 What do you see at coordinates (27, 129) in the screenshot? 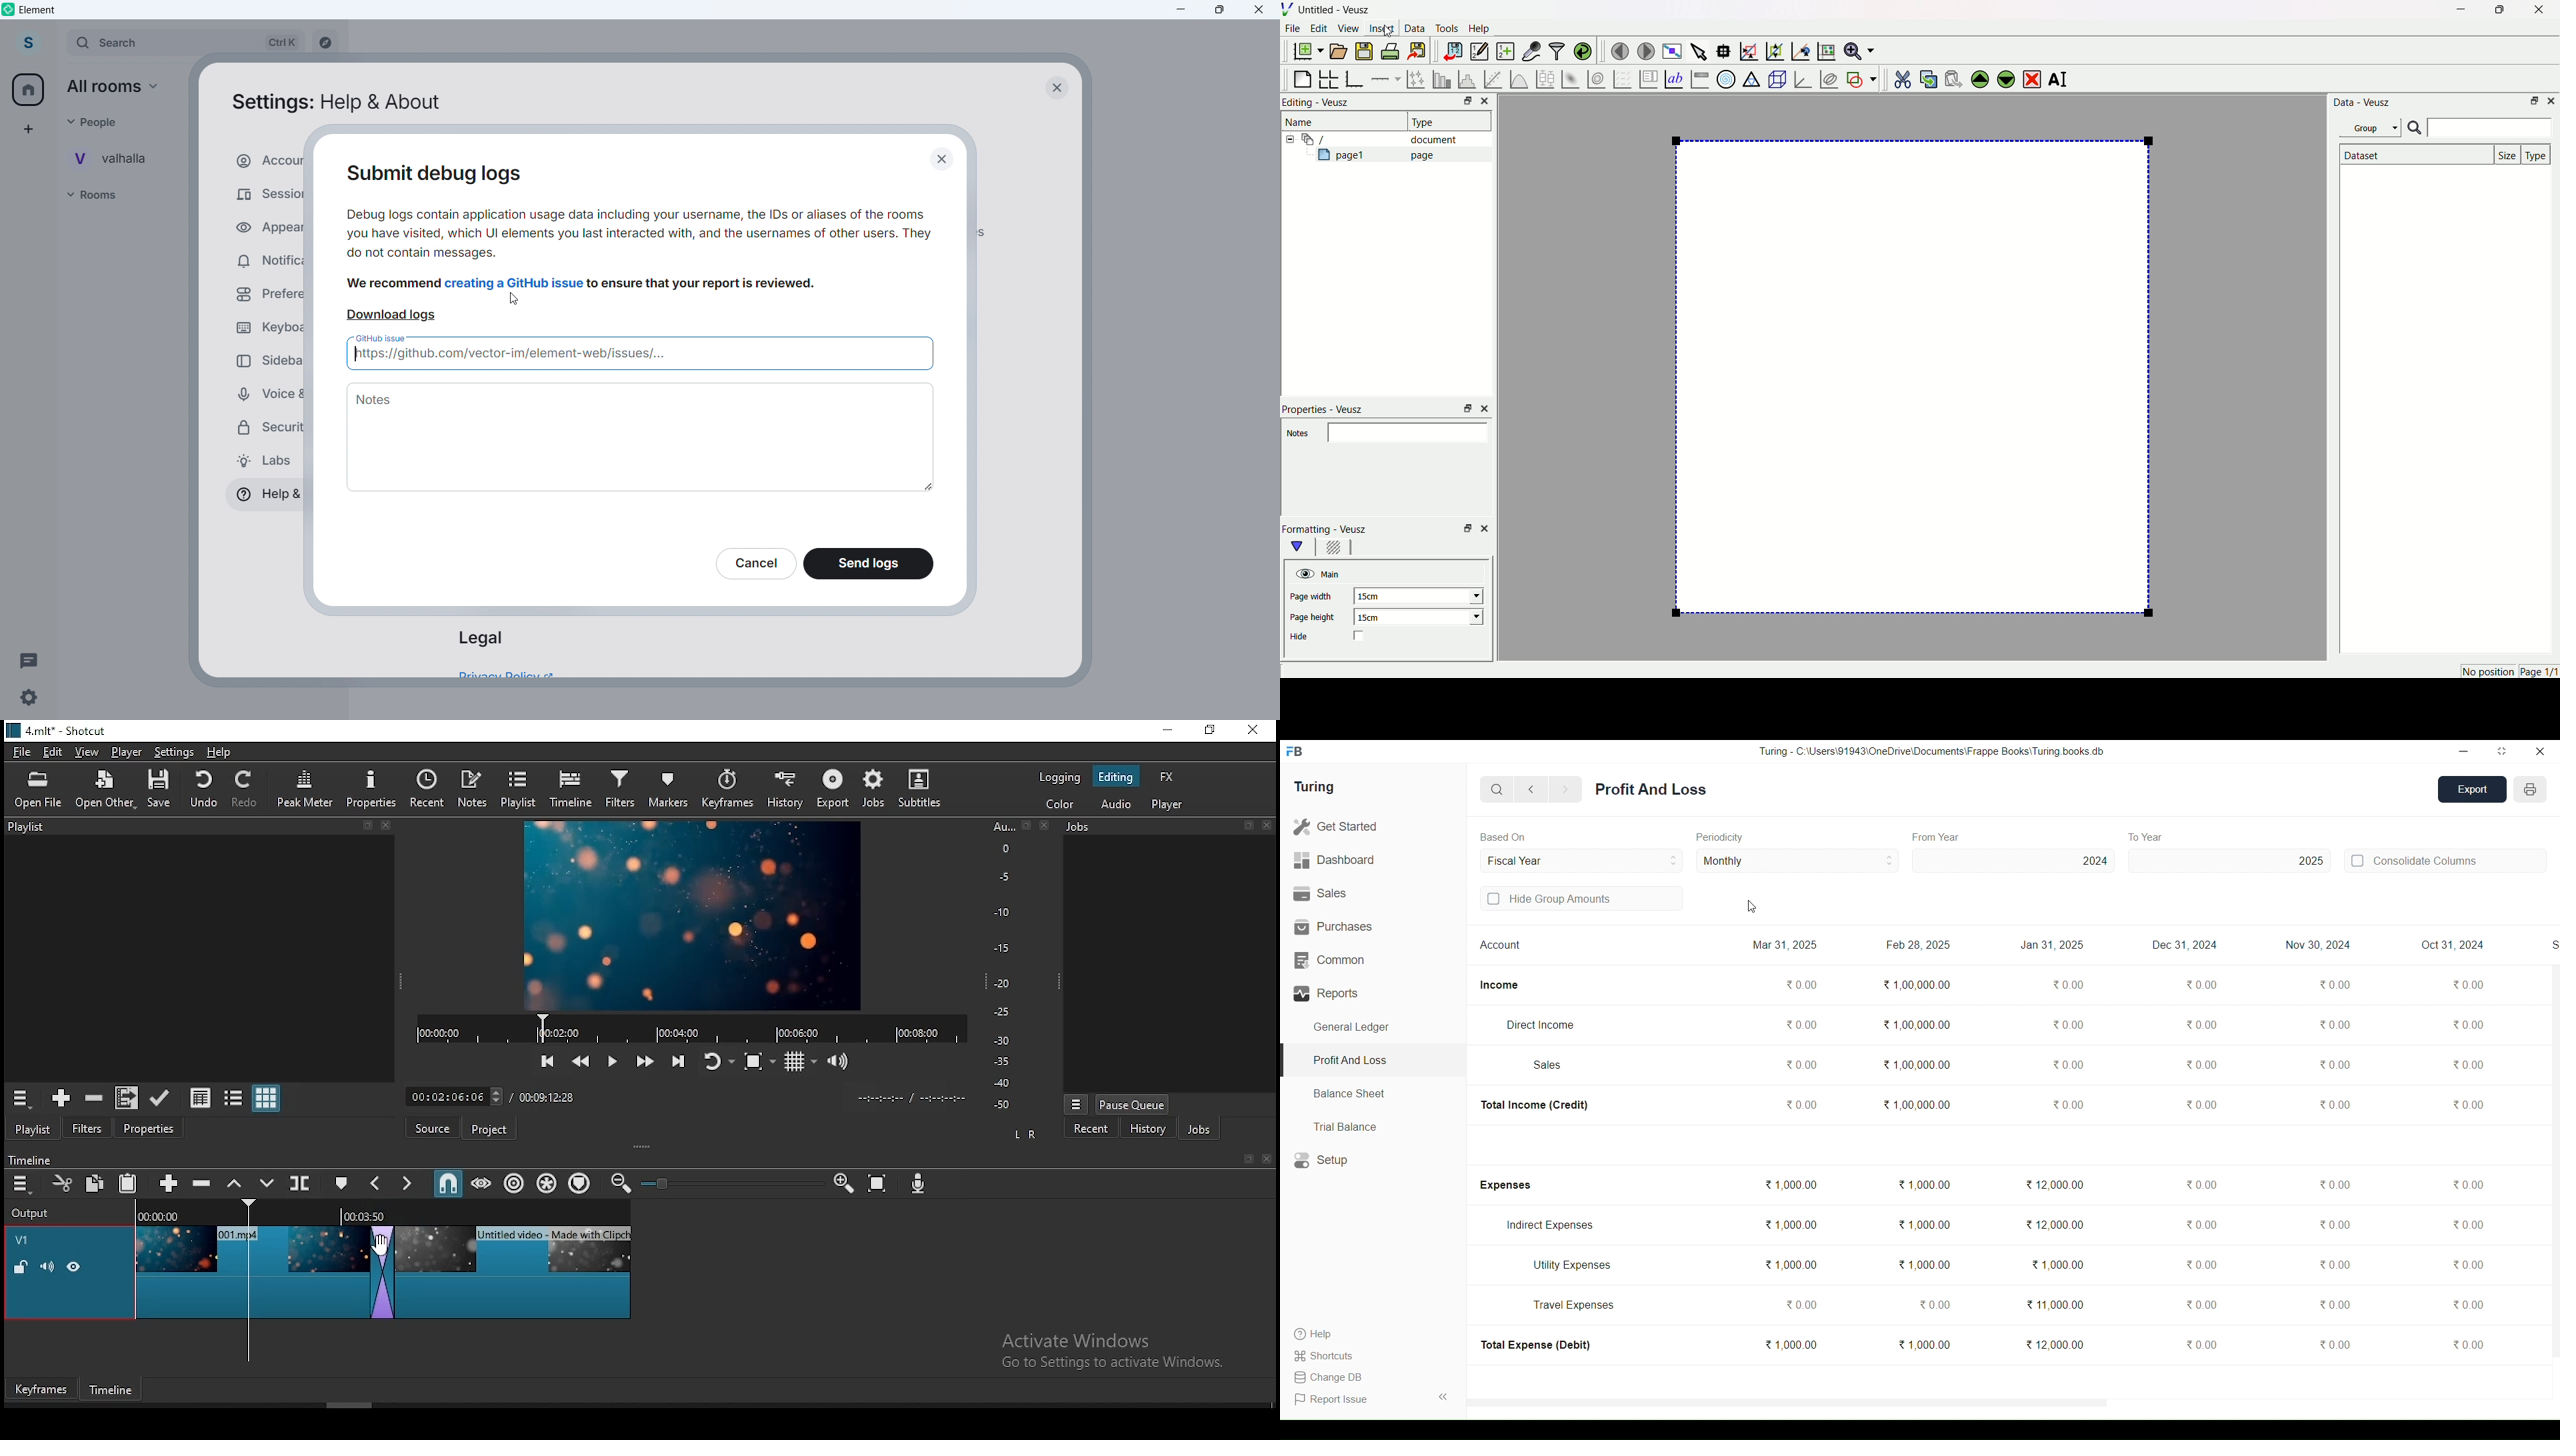
I see `Add space ` at bounding box center [27, 129].